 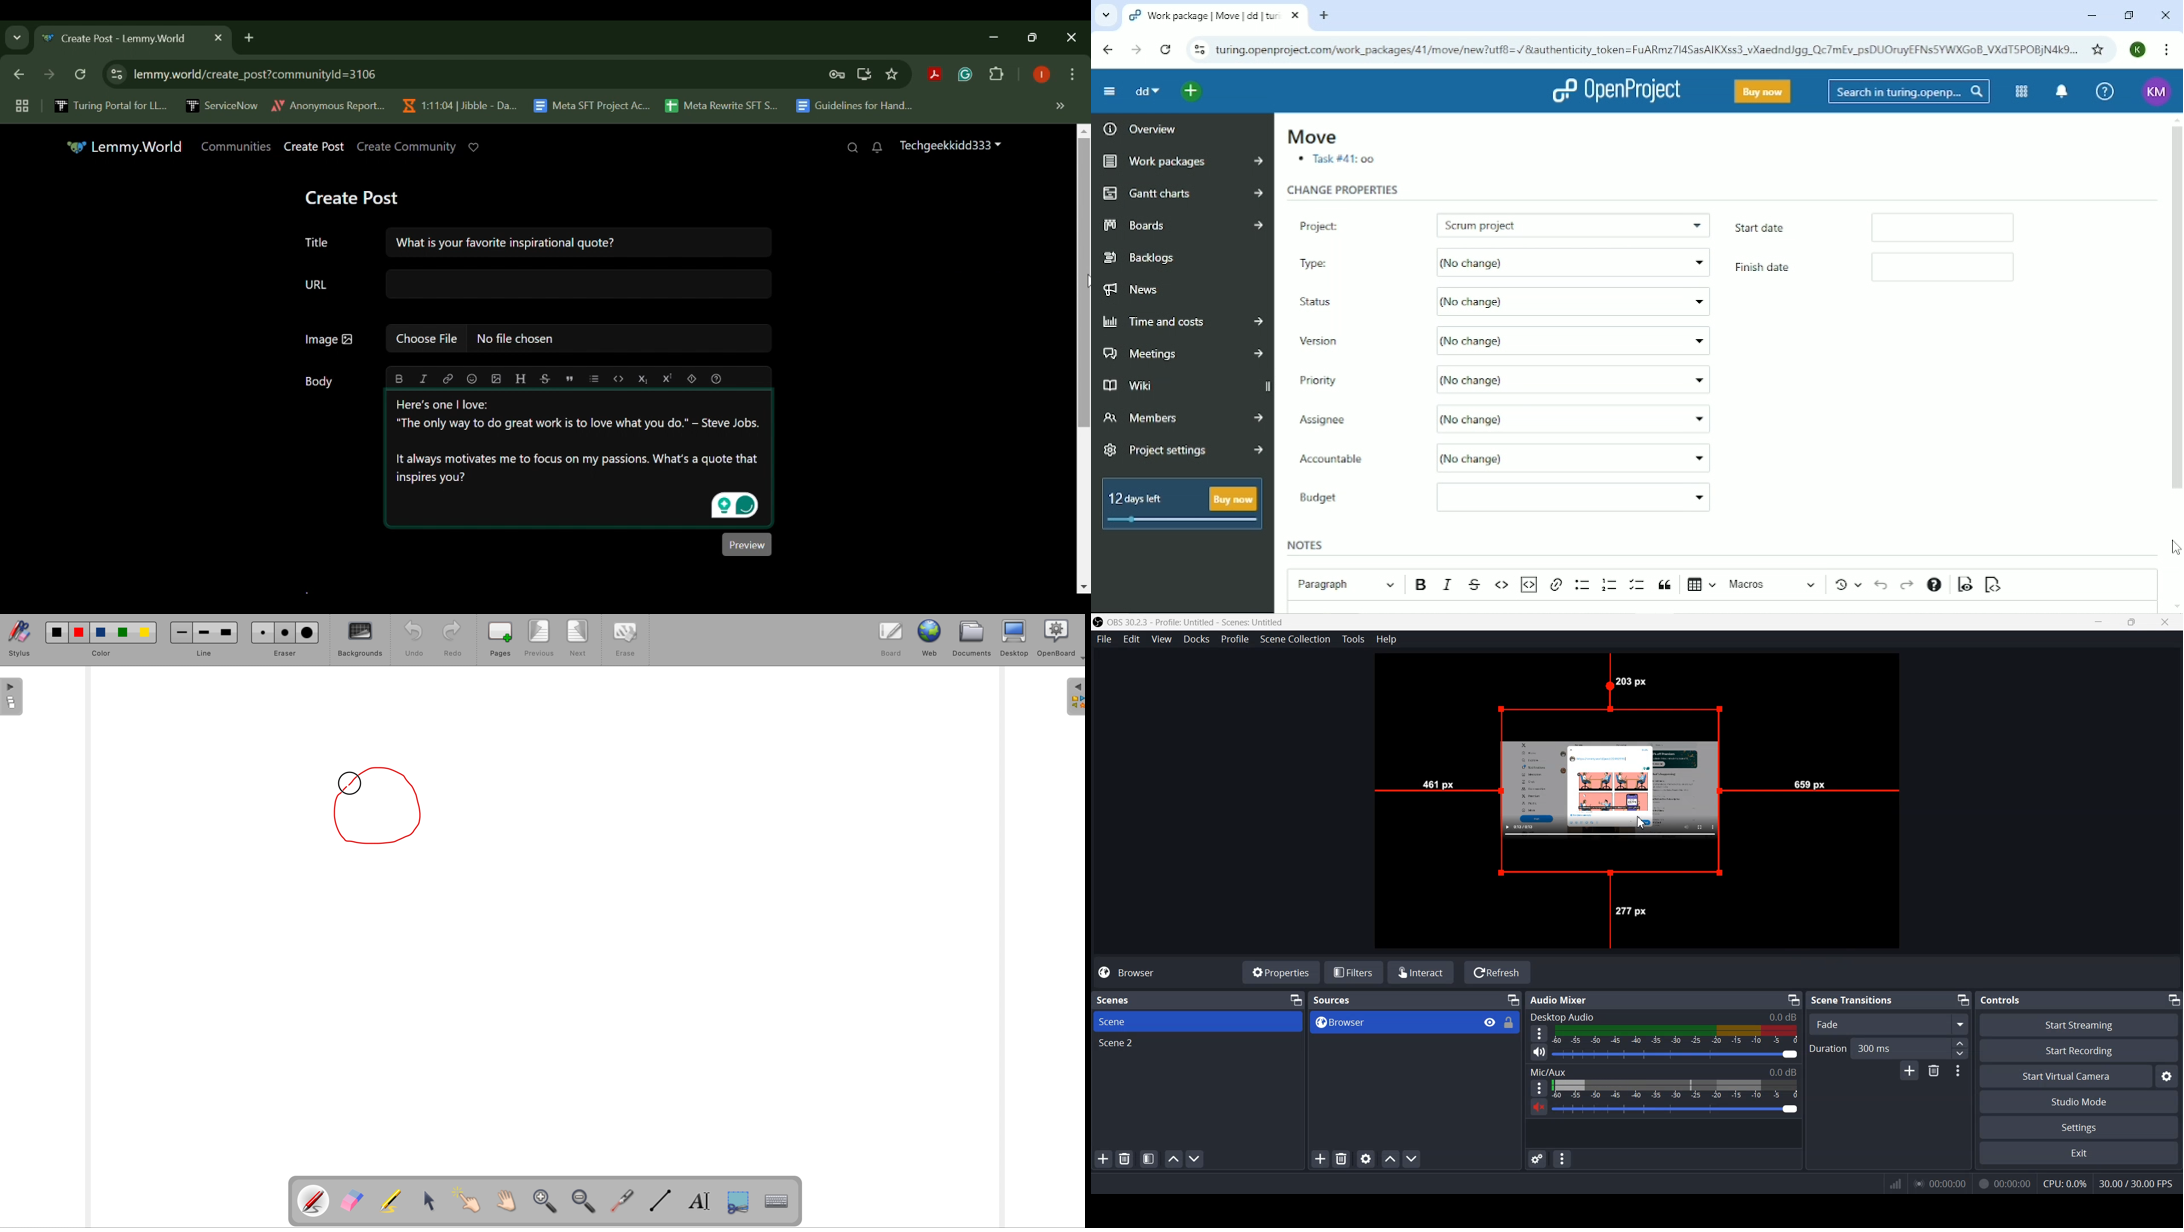 I want to click on Duration, so click(x=1880, y=1047).